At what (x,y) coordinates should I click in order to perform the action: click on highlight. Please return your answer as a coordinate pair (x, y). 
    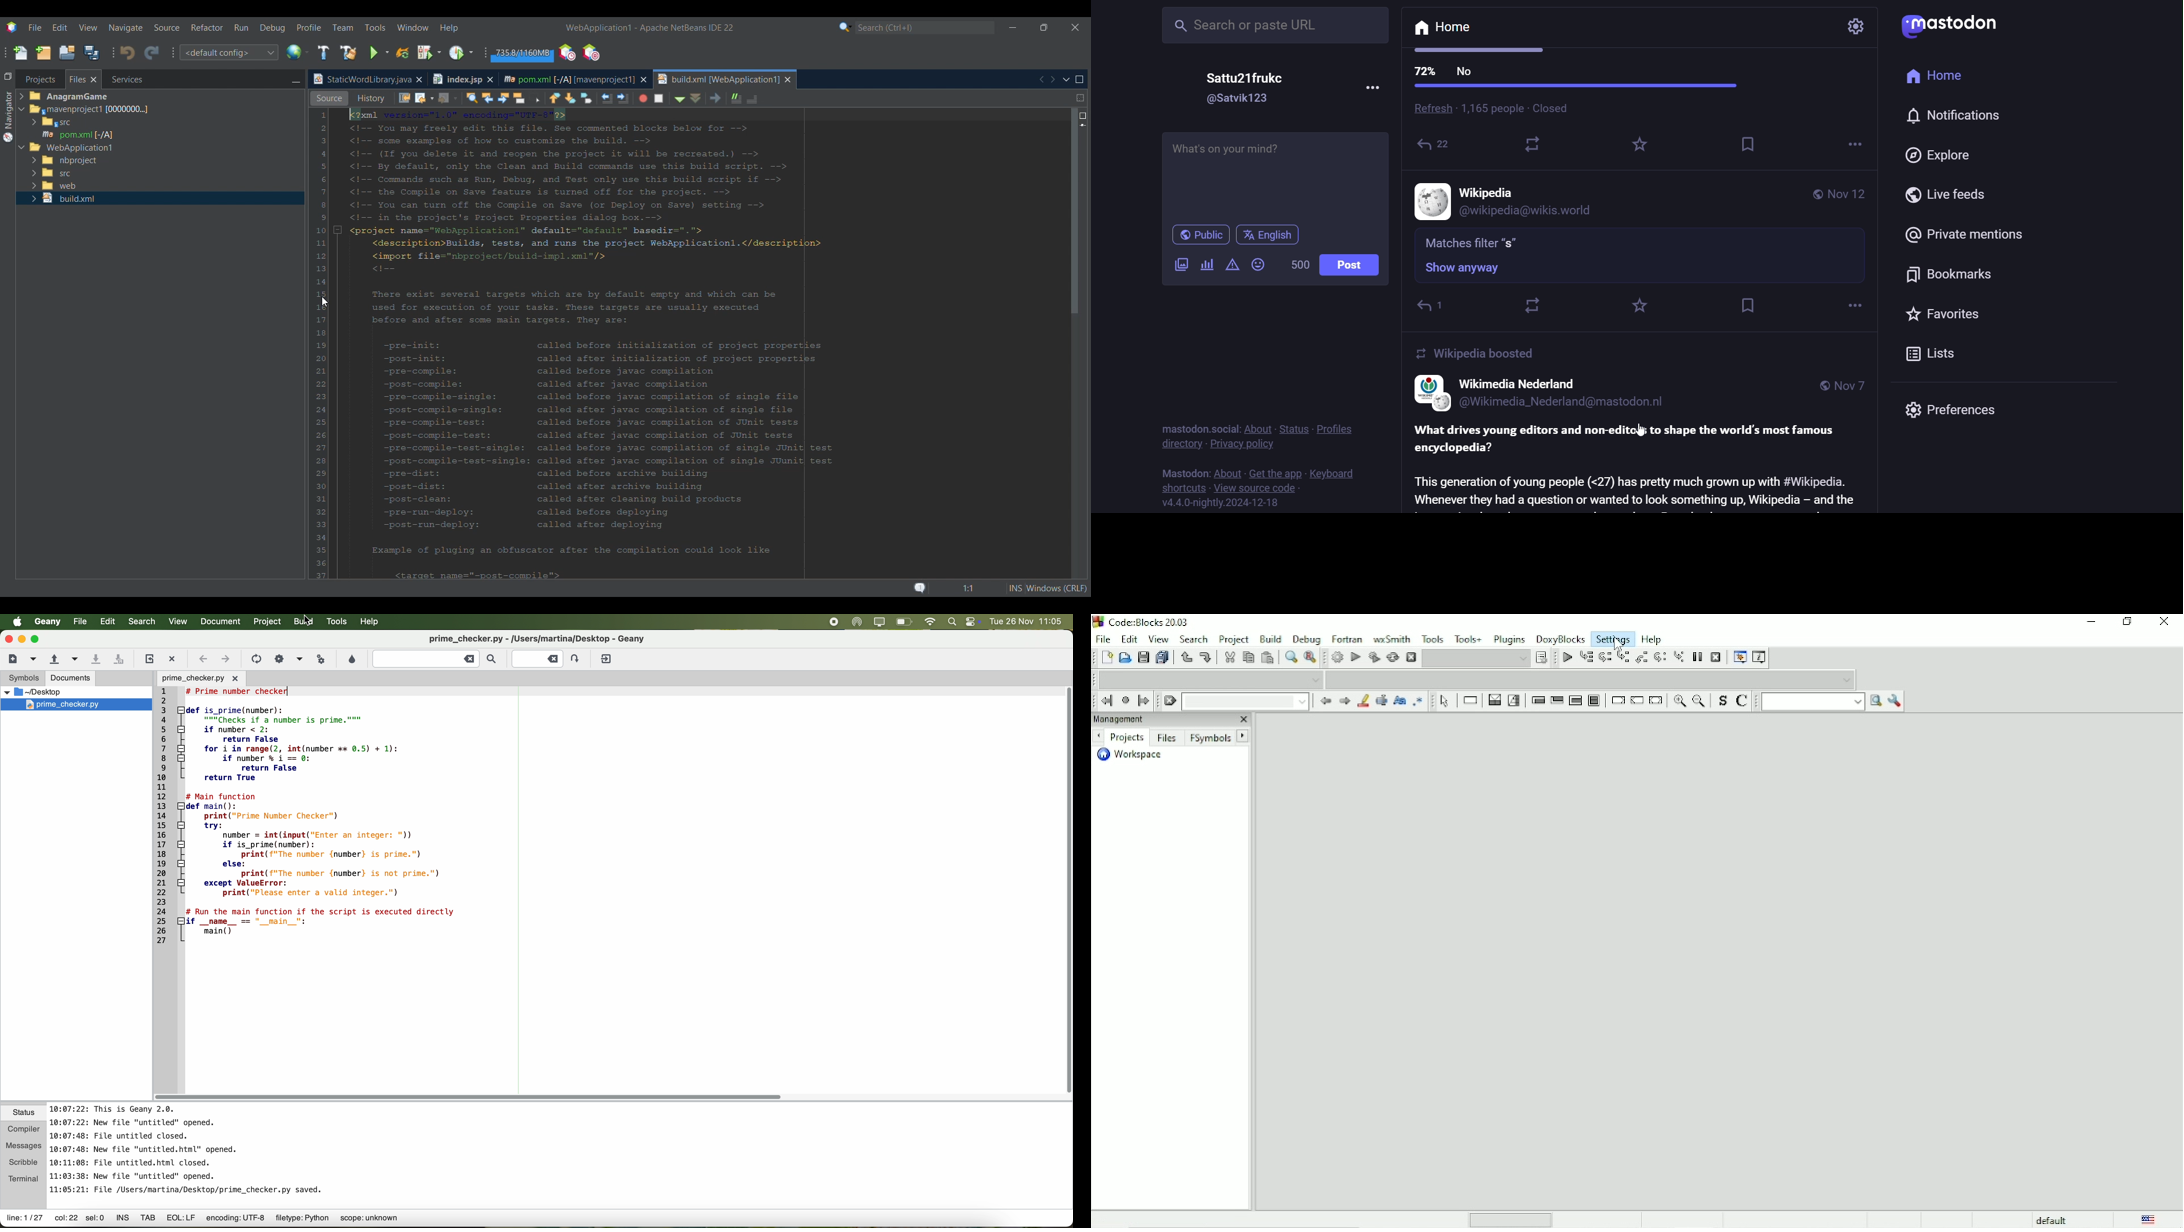
    Looking at the image, I should click on (1639, 305).